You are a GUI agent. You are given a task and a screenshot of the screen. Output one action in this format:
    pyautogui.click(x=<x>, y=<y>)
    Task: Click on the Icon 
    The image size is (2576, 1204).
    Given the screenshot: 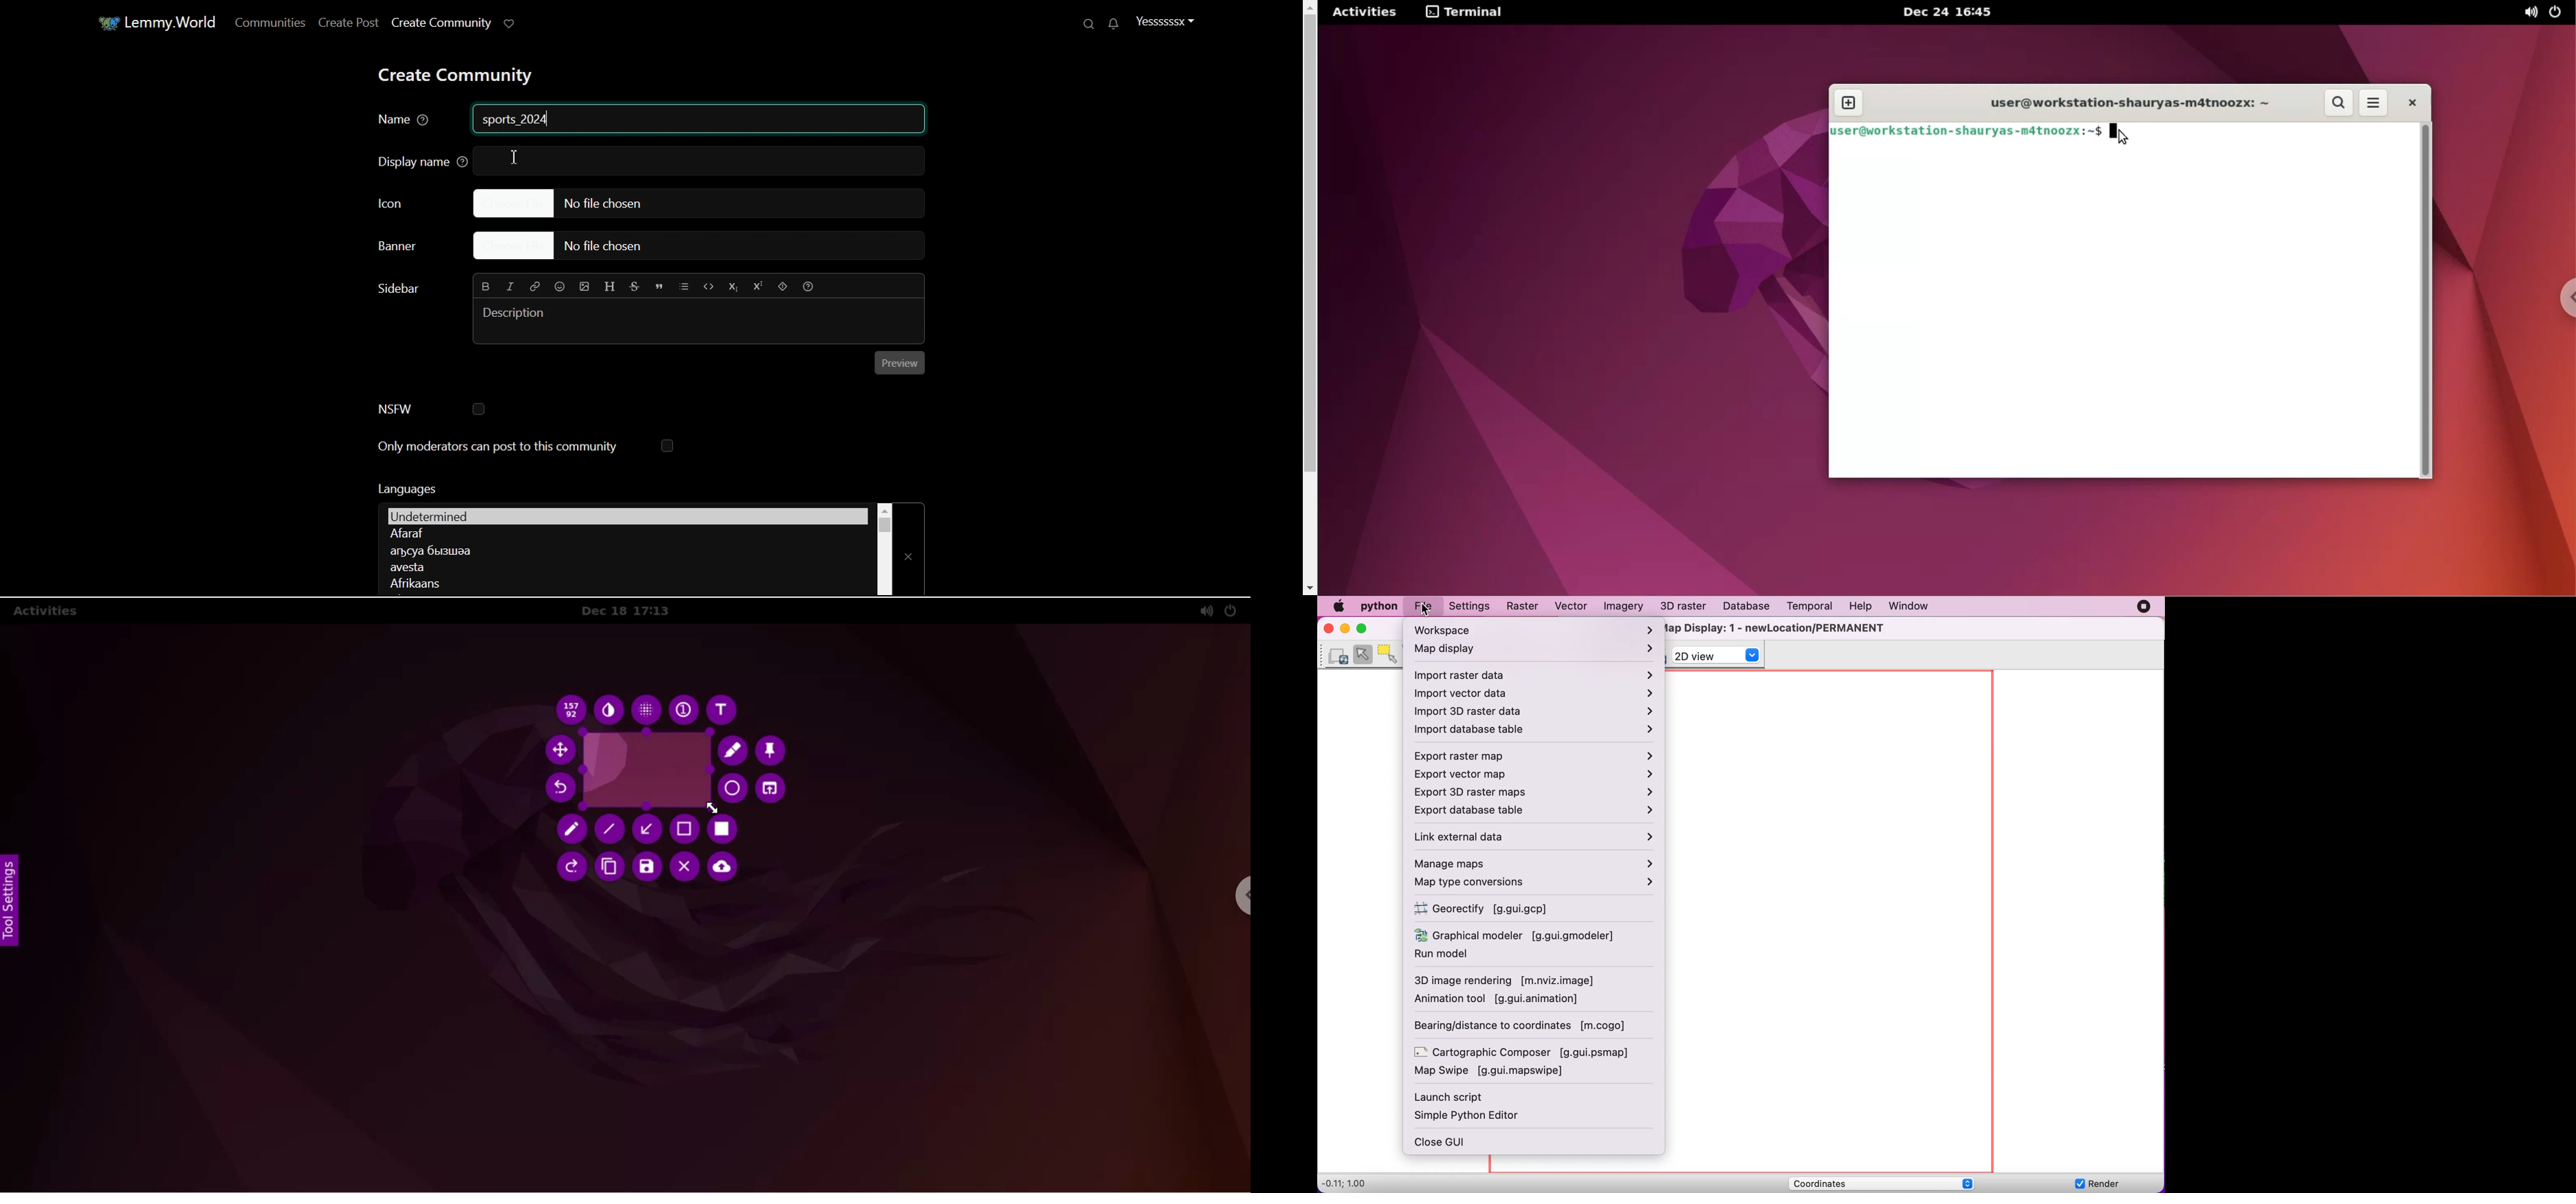 What is the action you would take?
    pyautogui.click(x=409, y=202)
    